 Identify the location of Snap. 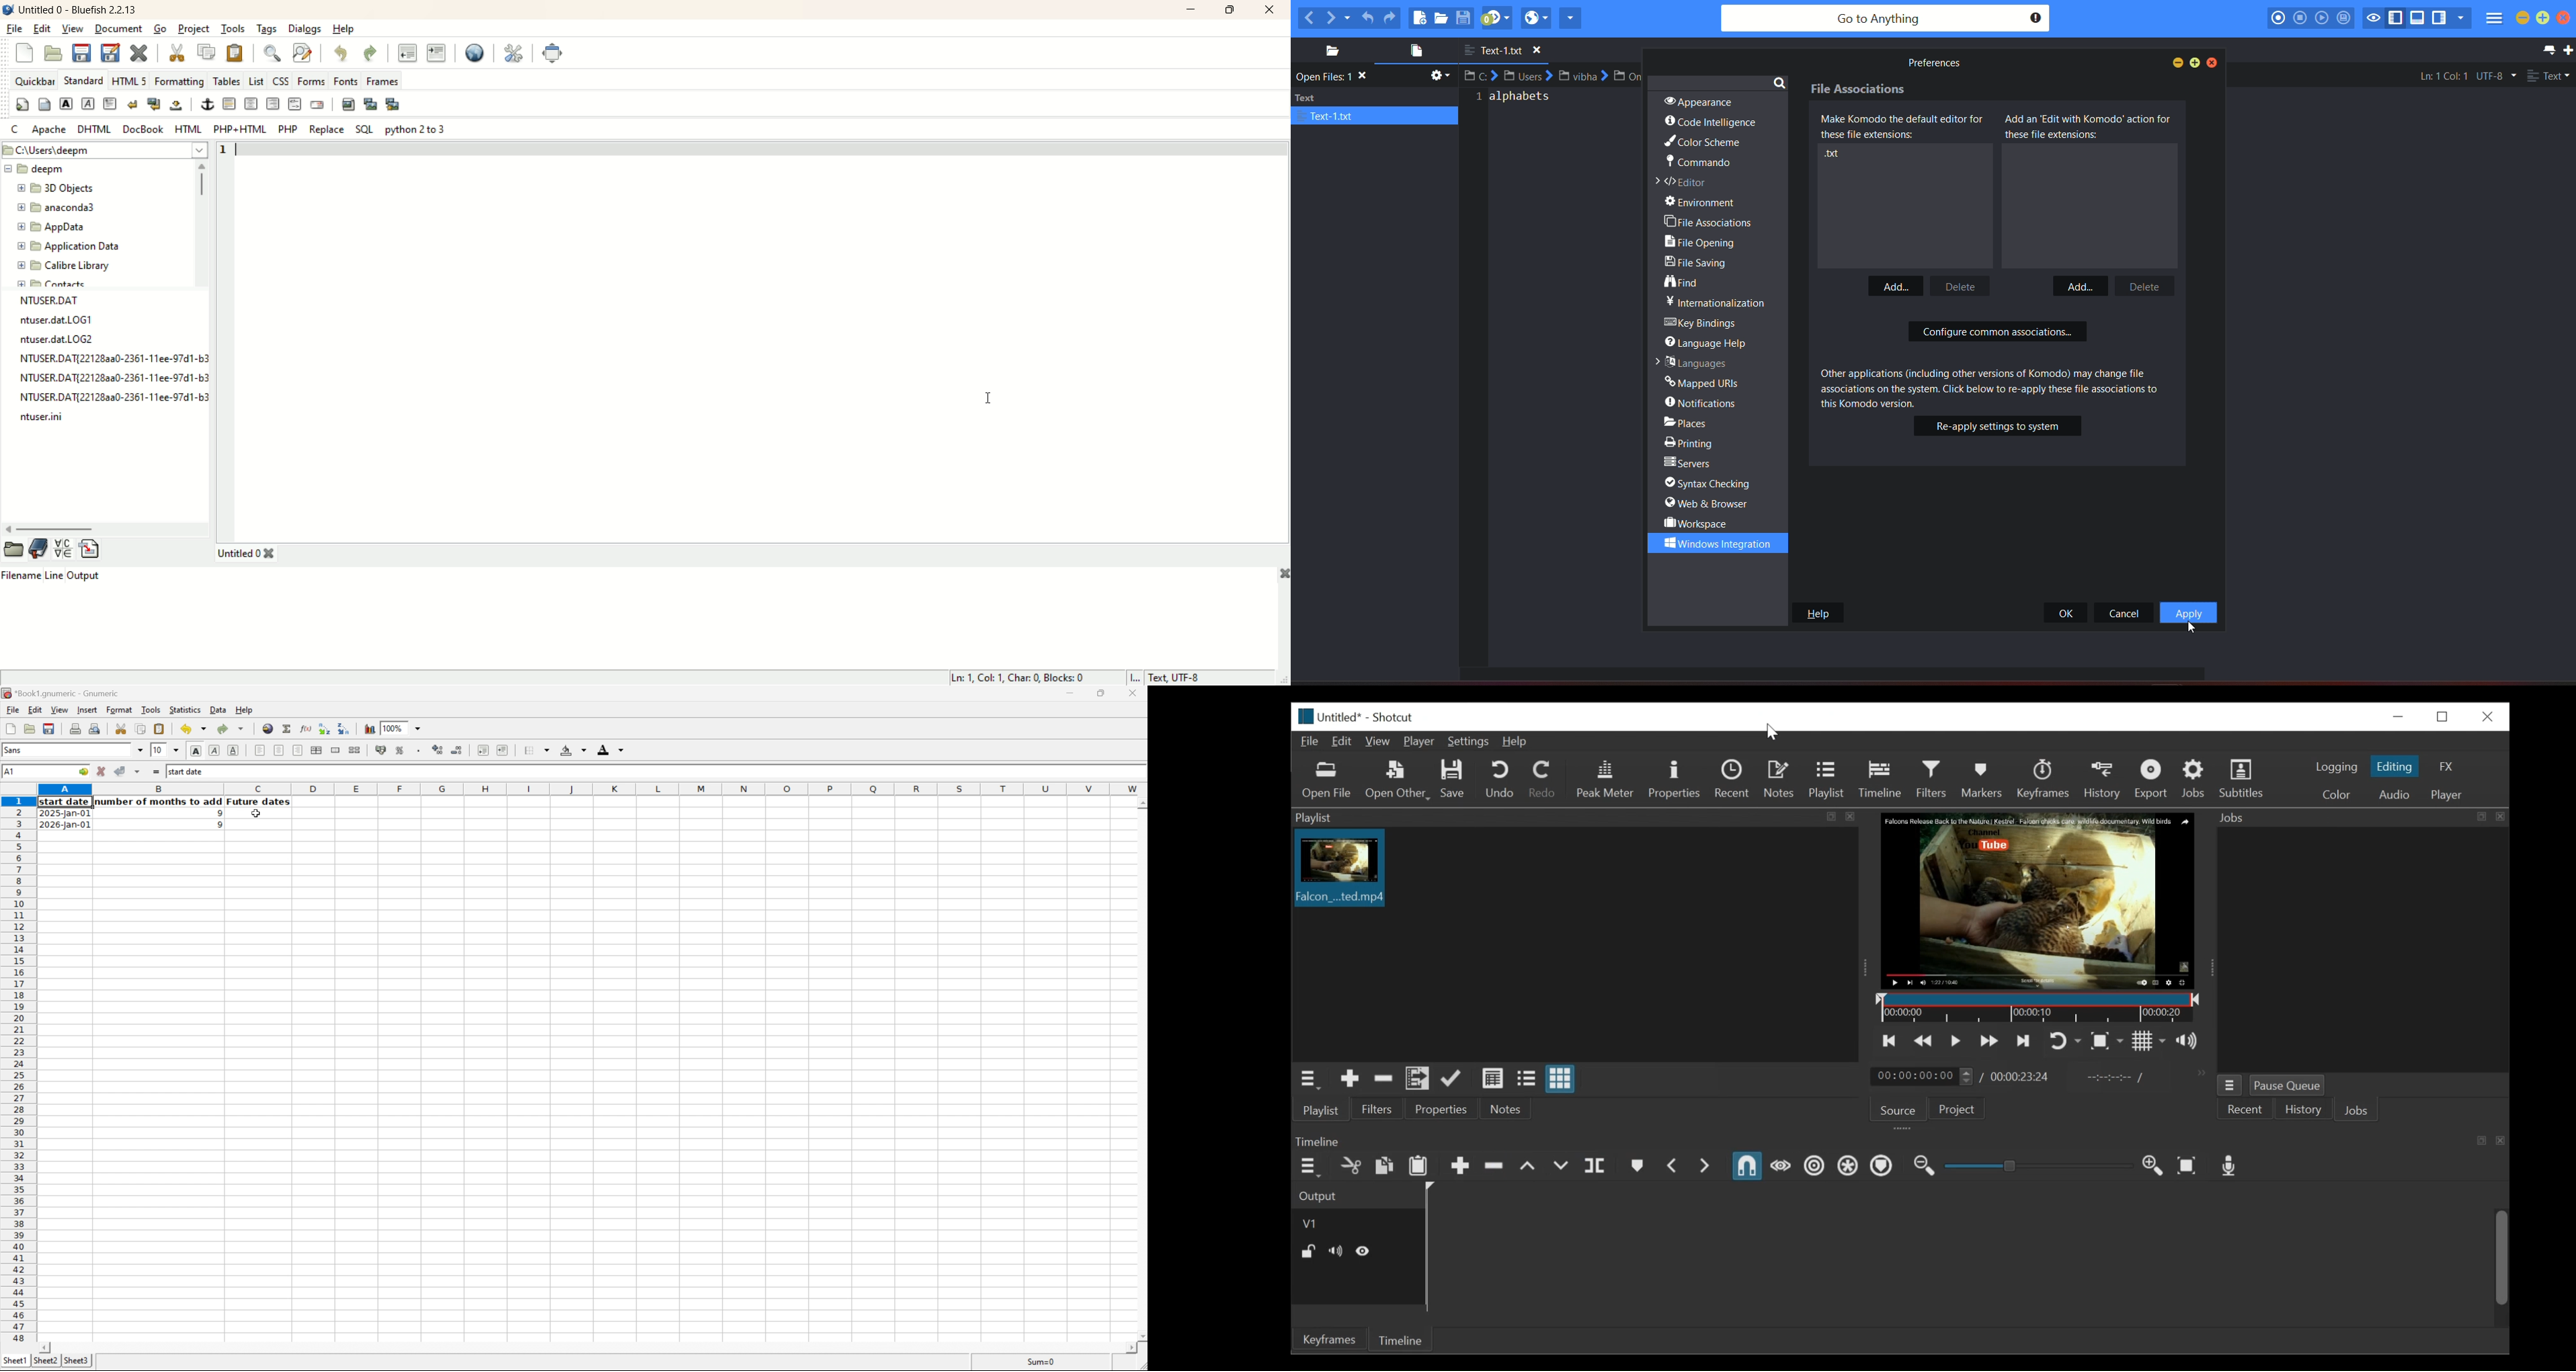
(1747, 1167).